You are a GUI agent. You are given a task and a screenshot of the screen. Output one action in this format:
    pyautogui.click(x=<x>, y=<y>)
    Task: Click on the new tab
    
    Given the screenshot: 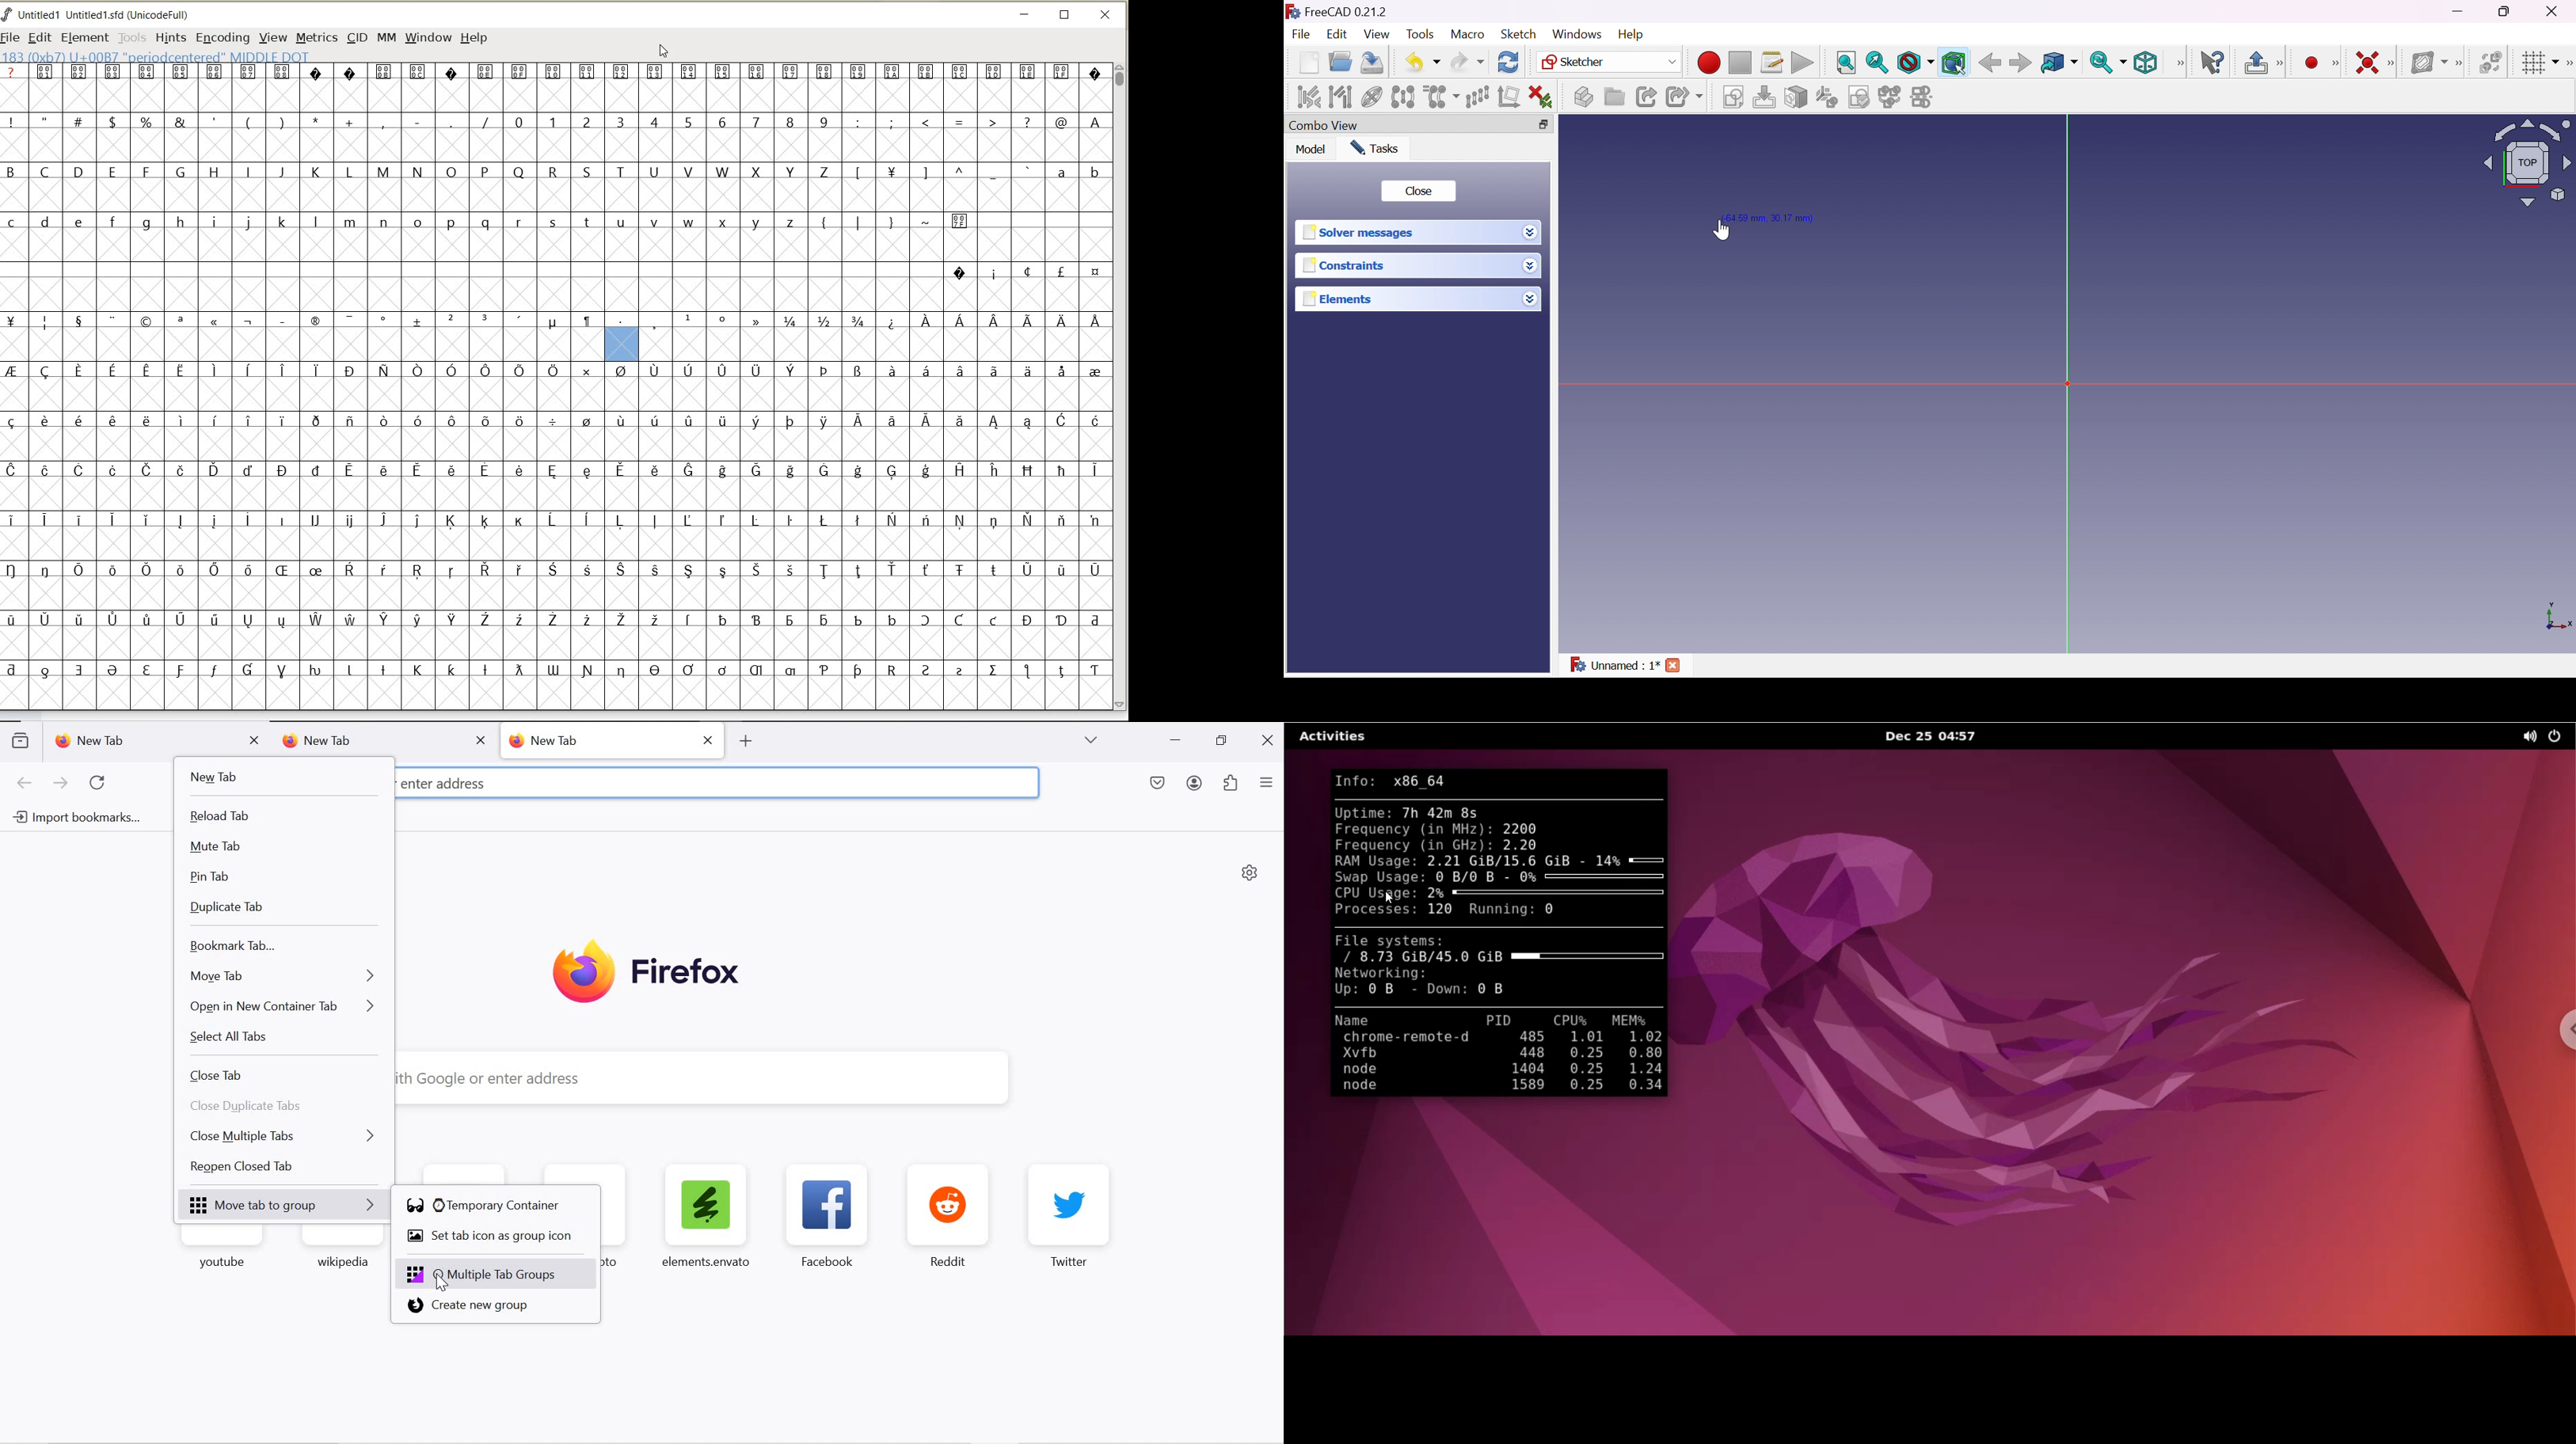 What is the action you would take?
    pyautogui.click(x=598, y=739)
    